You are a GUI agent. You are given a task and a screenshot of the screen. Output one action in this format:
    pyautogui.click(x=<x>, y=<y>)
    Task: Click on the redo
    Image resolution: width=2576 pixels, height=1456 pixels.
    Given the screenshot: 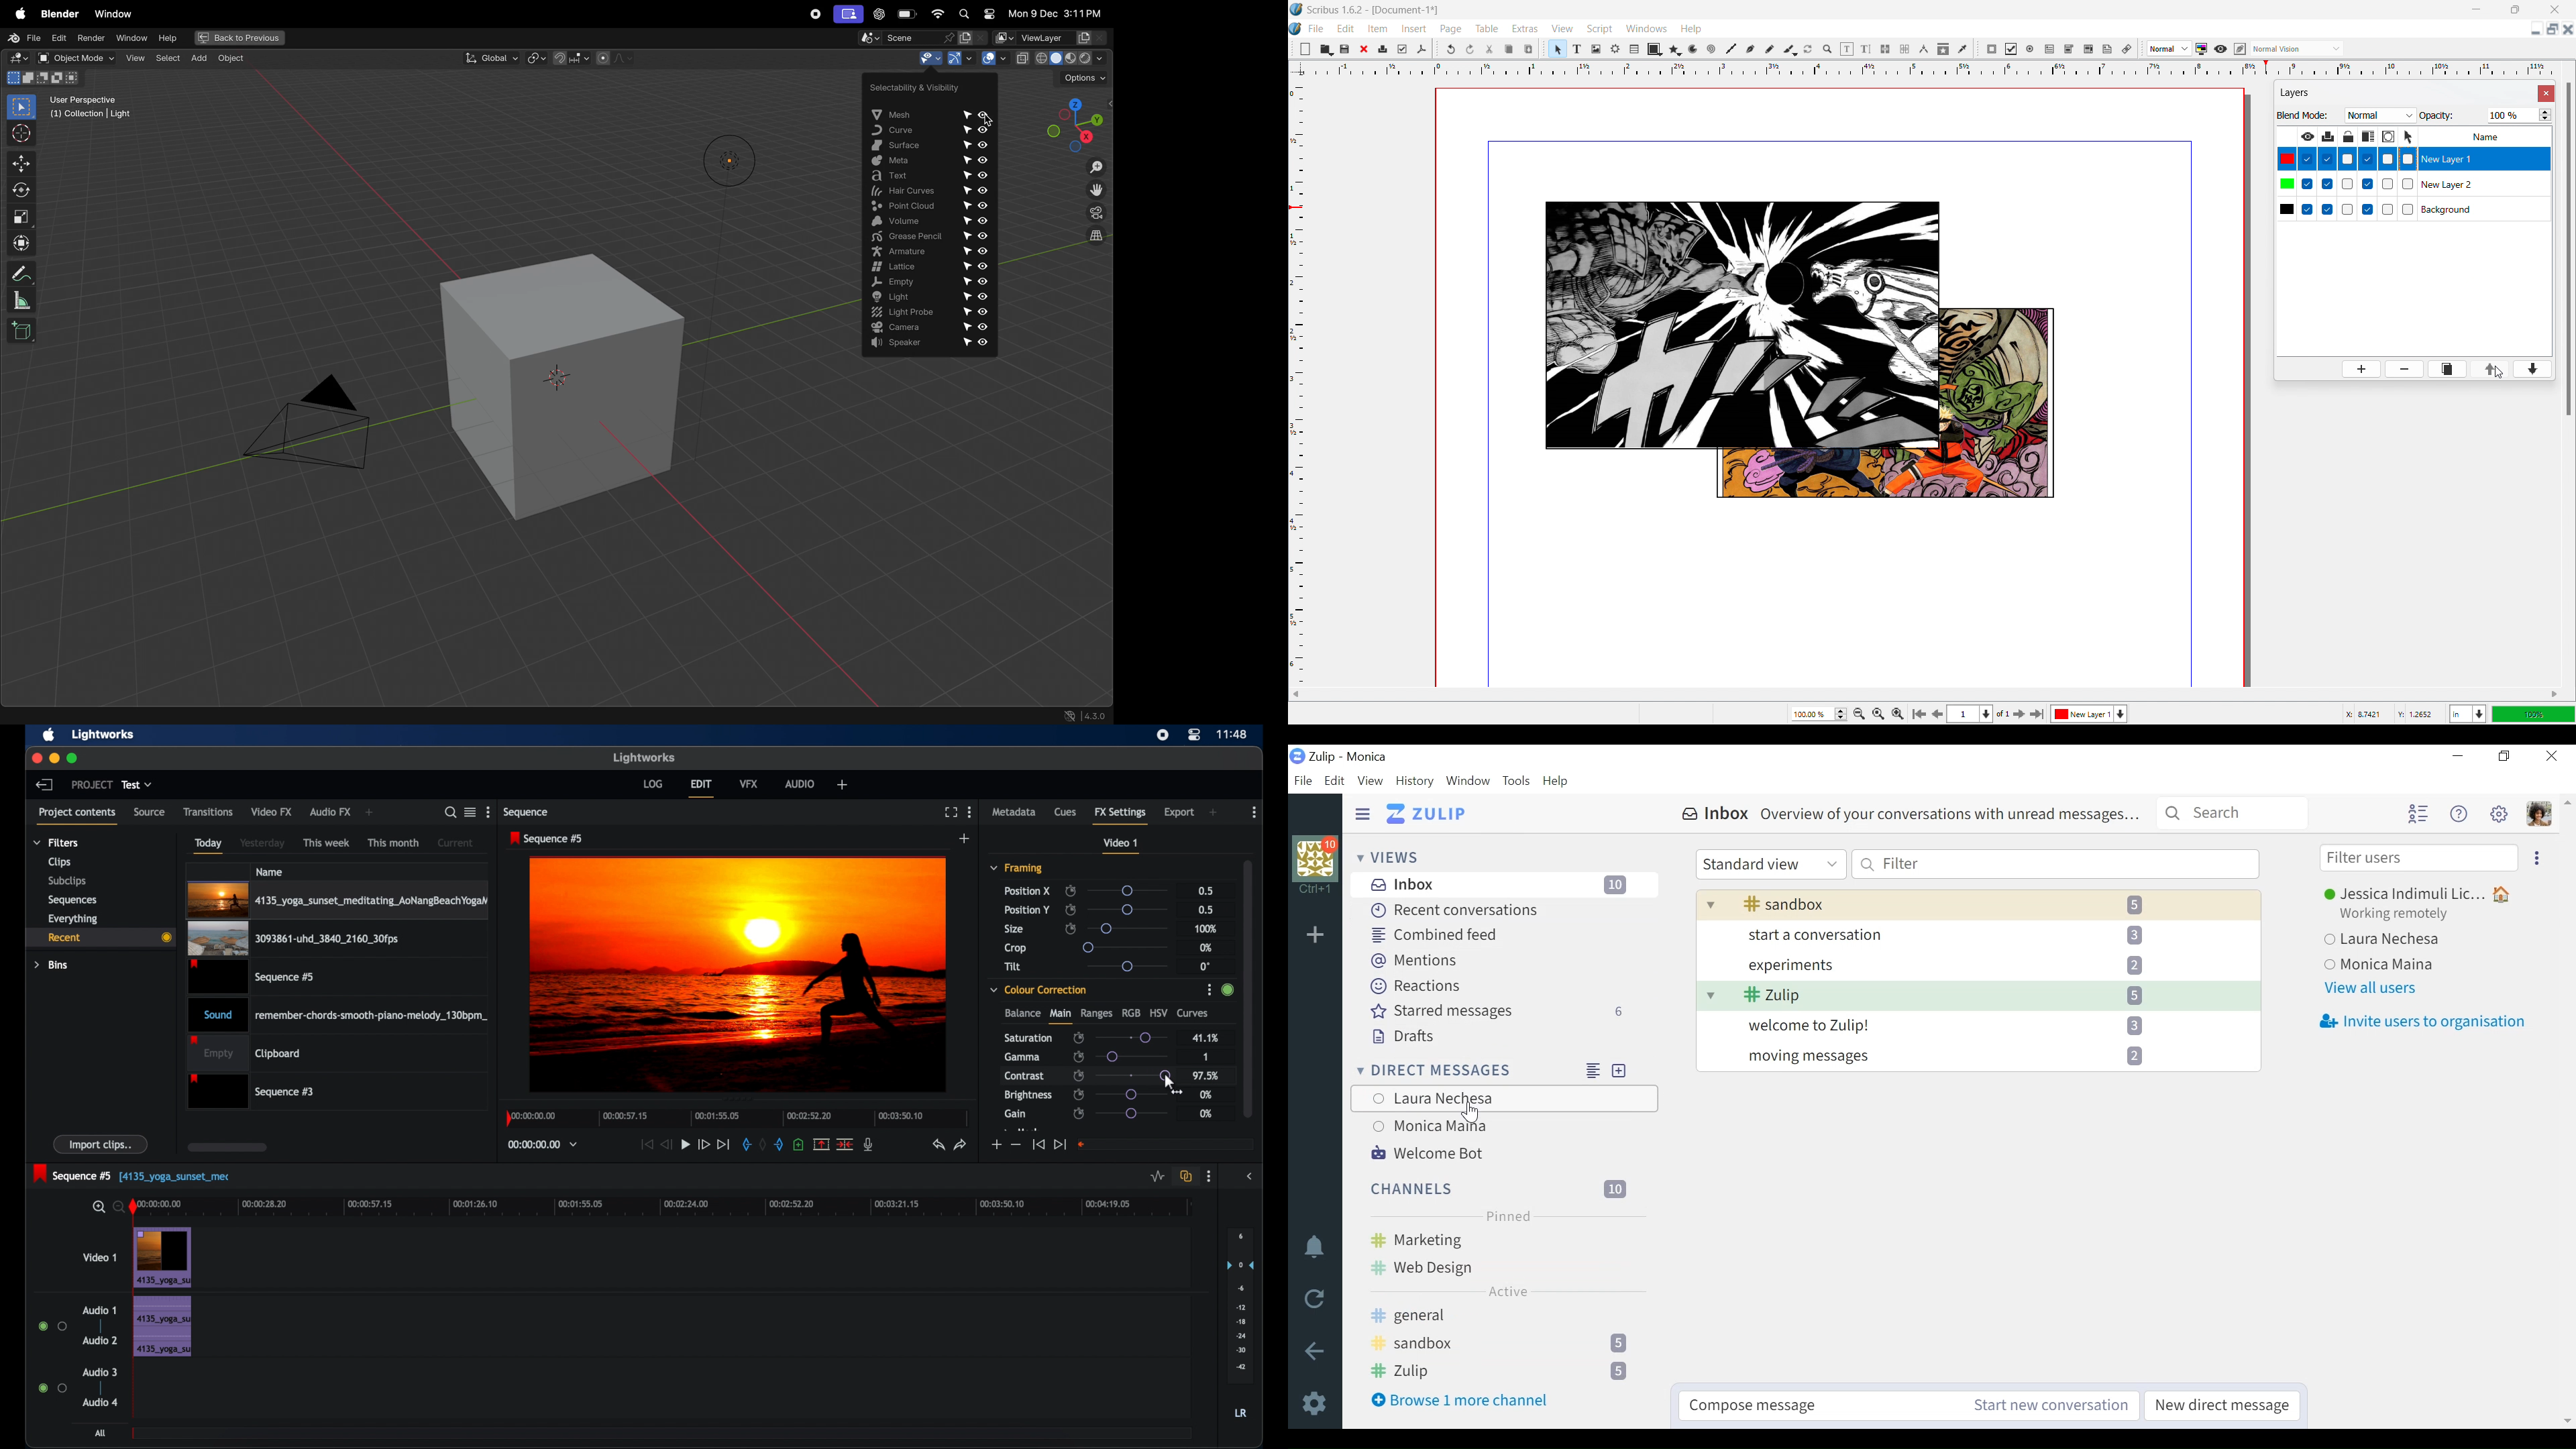 What is the action you would take?
    pyautogui.click(x=961, y=1144)
    